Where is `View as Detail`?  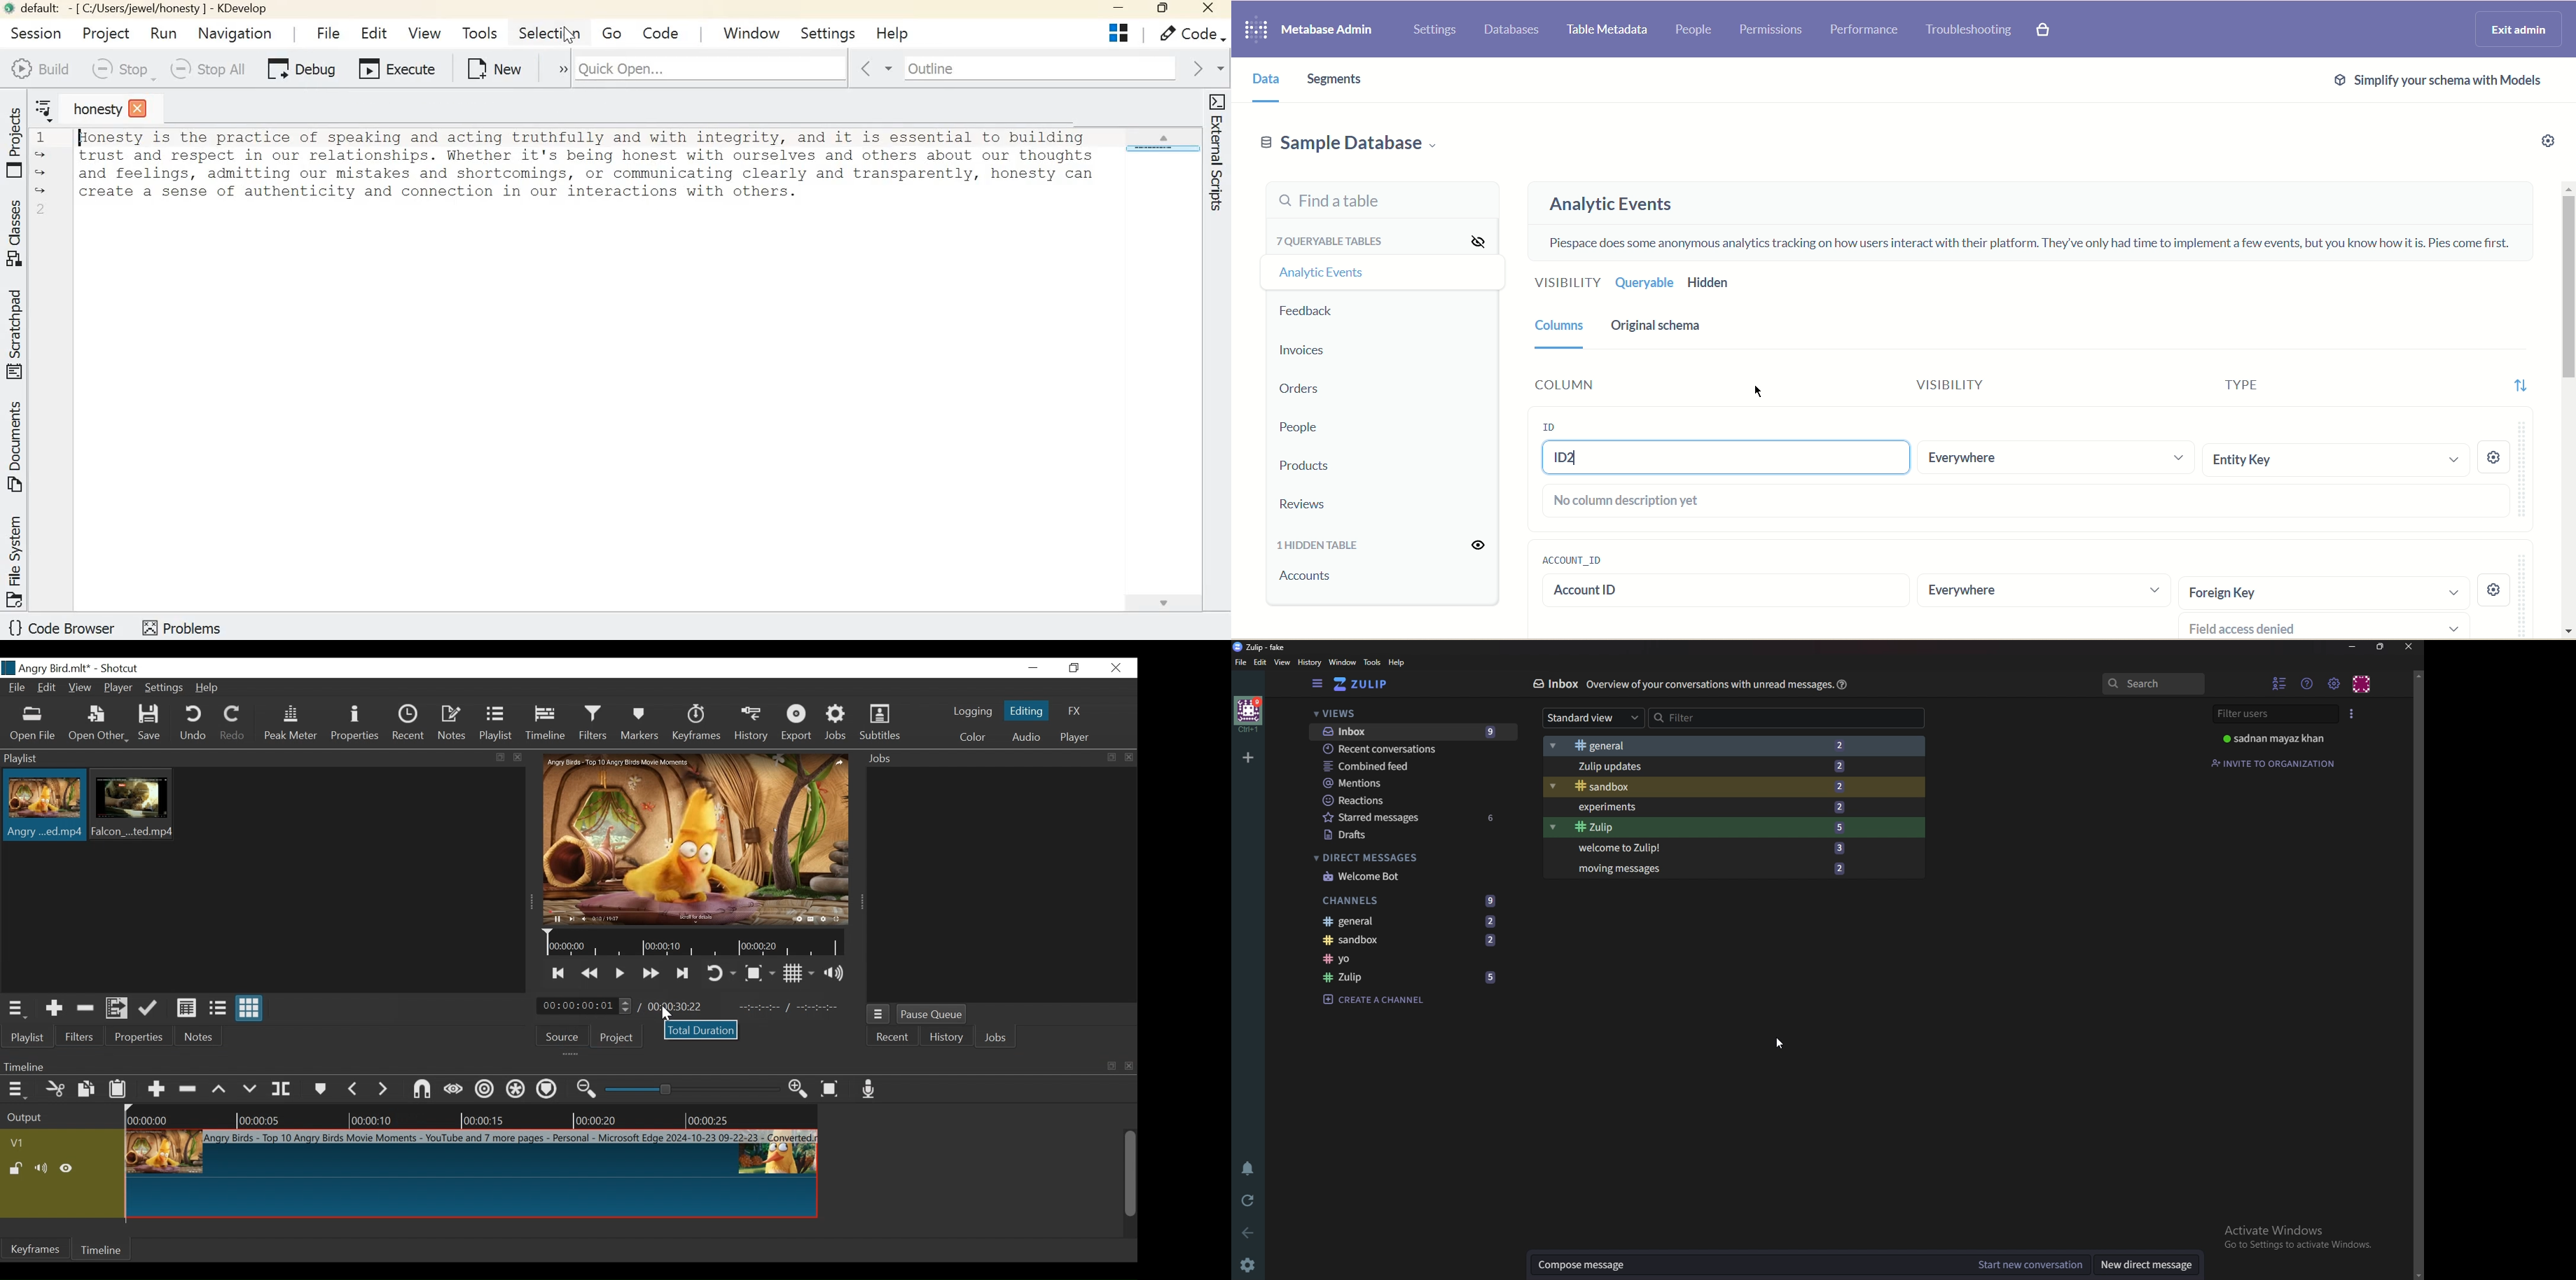
View as Detail is located at coordinates (186, 1008).